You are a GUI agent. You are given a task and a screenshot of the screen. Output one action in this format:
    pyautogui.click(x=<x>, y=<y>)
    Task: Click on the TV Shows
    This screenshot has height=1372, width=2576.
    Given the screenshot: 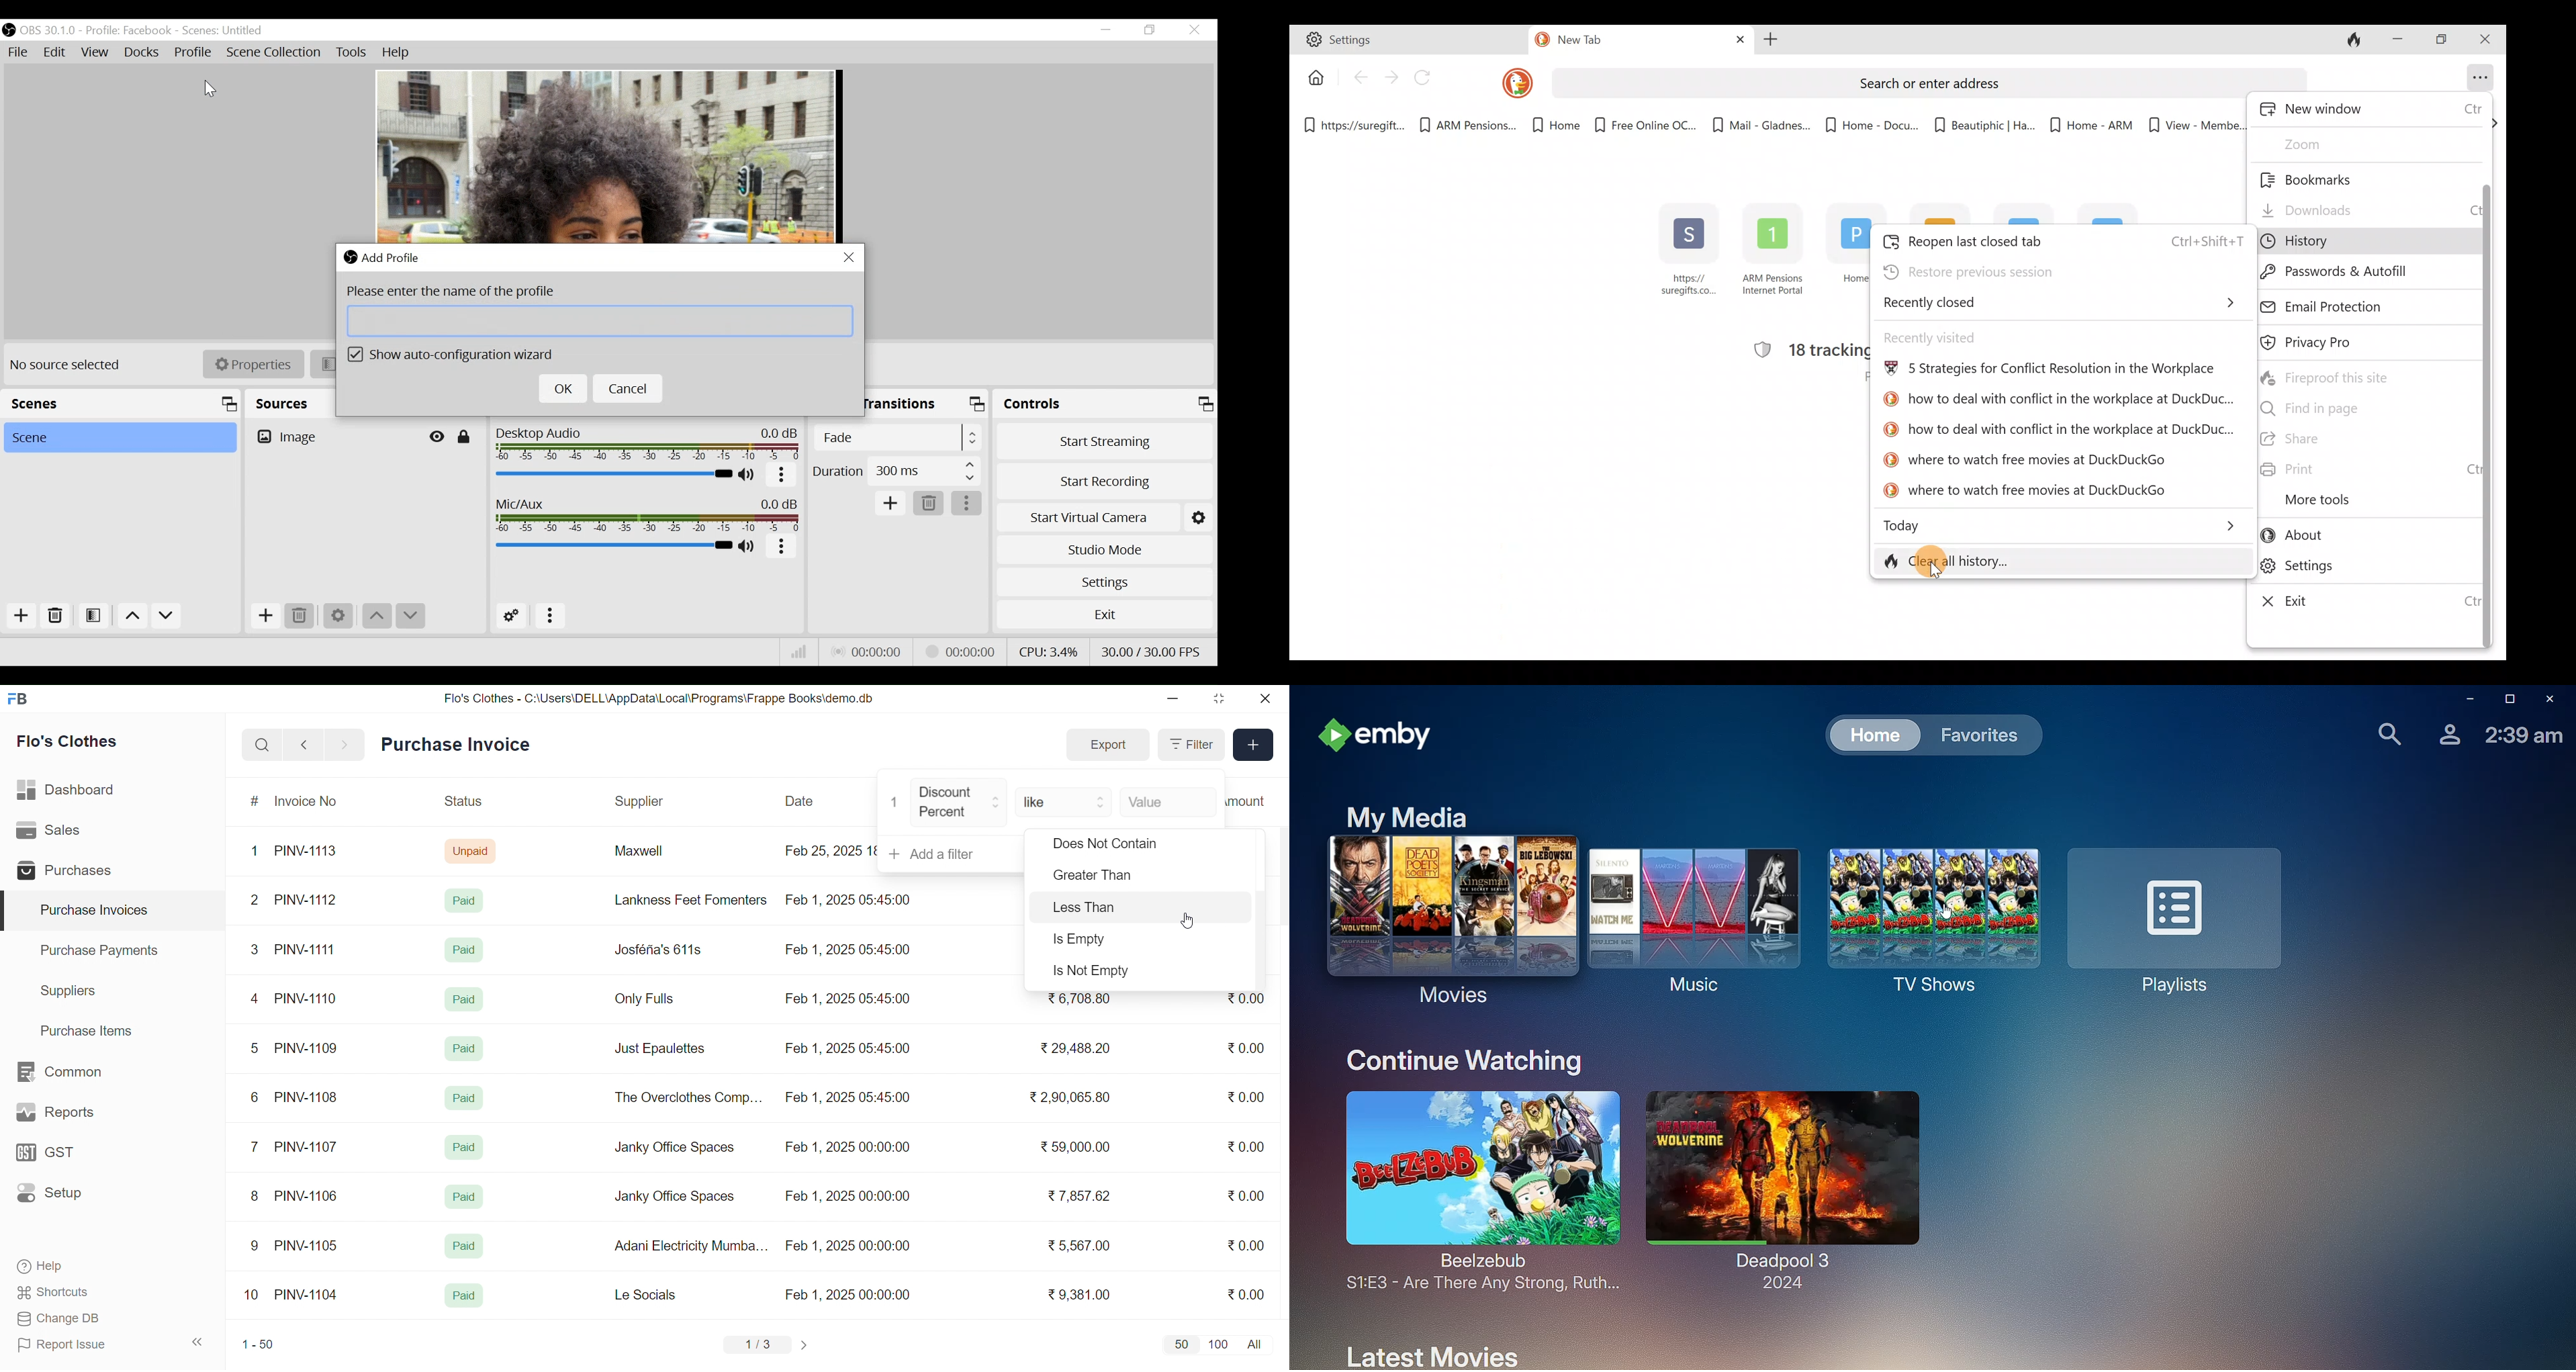 What is the action you would take?
    pyautogui.click(x=1928, y=930)
    